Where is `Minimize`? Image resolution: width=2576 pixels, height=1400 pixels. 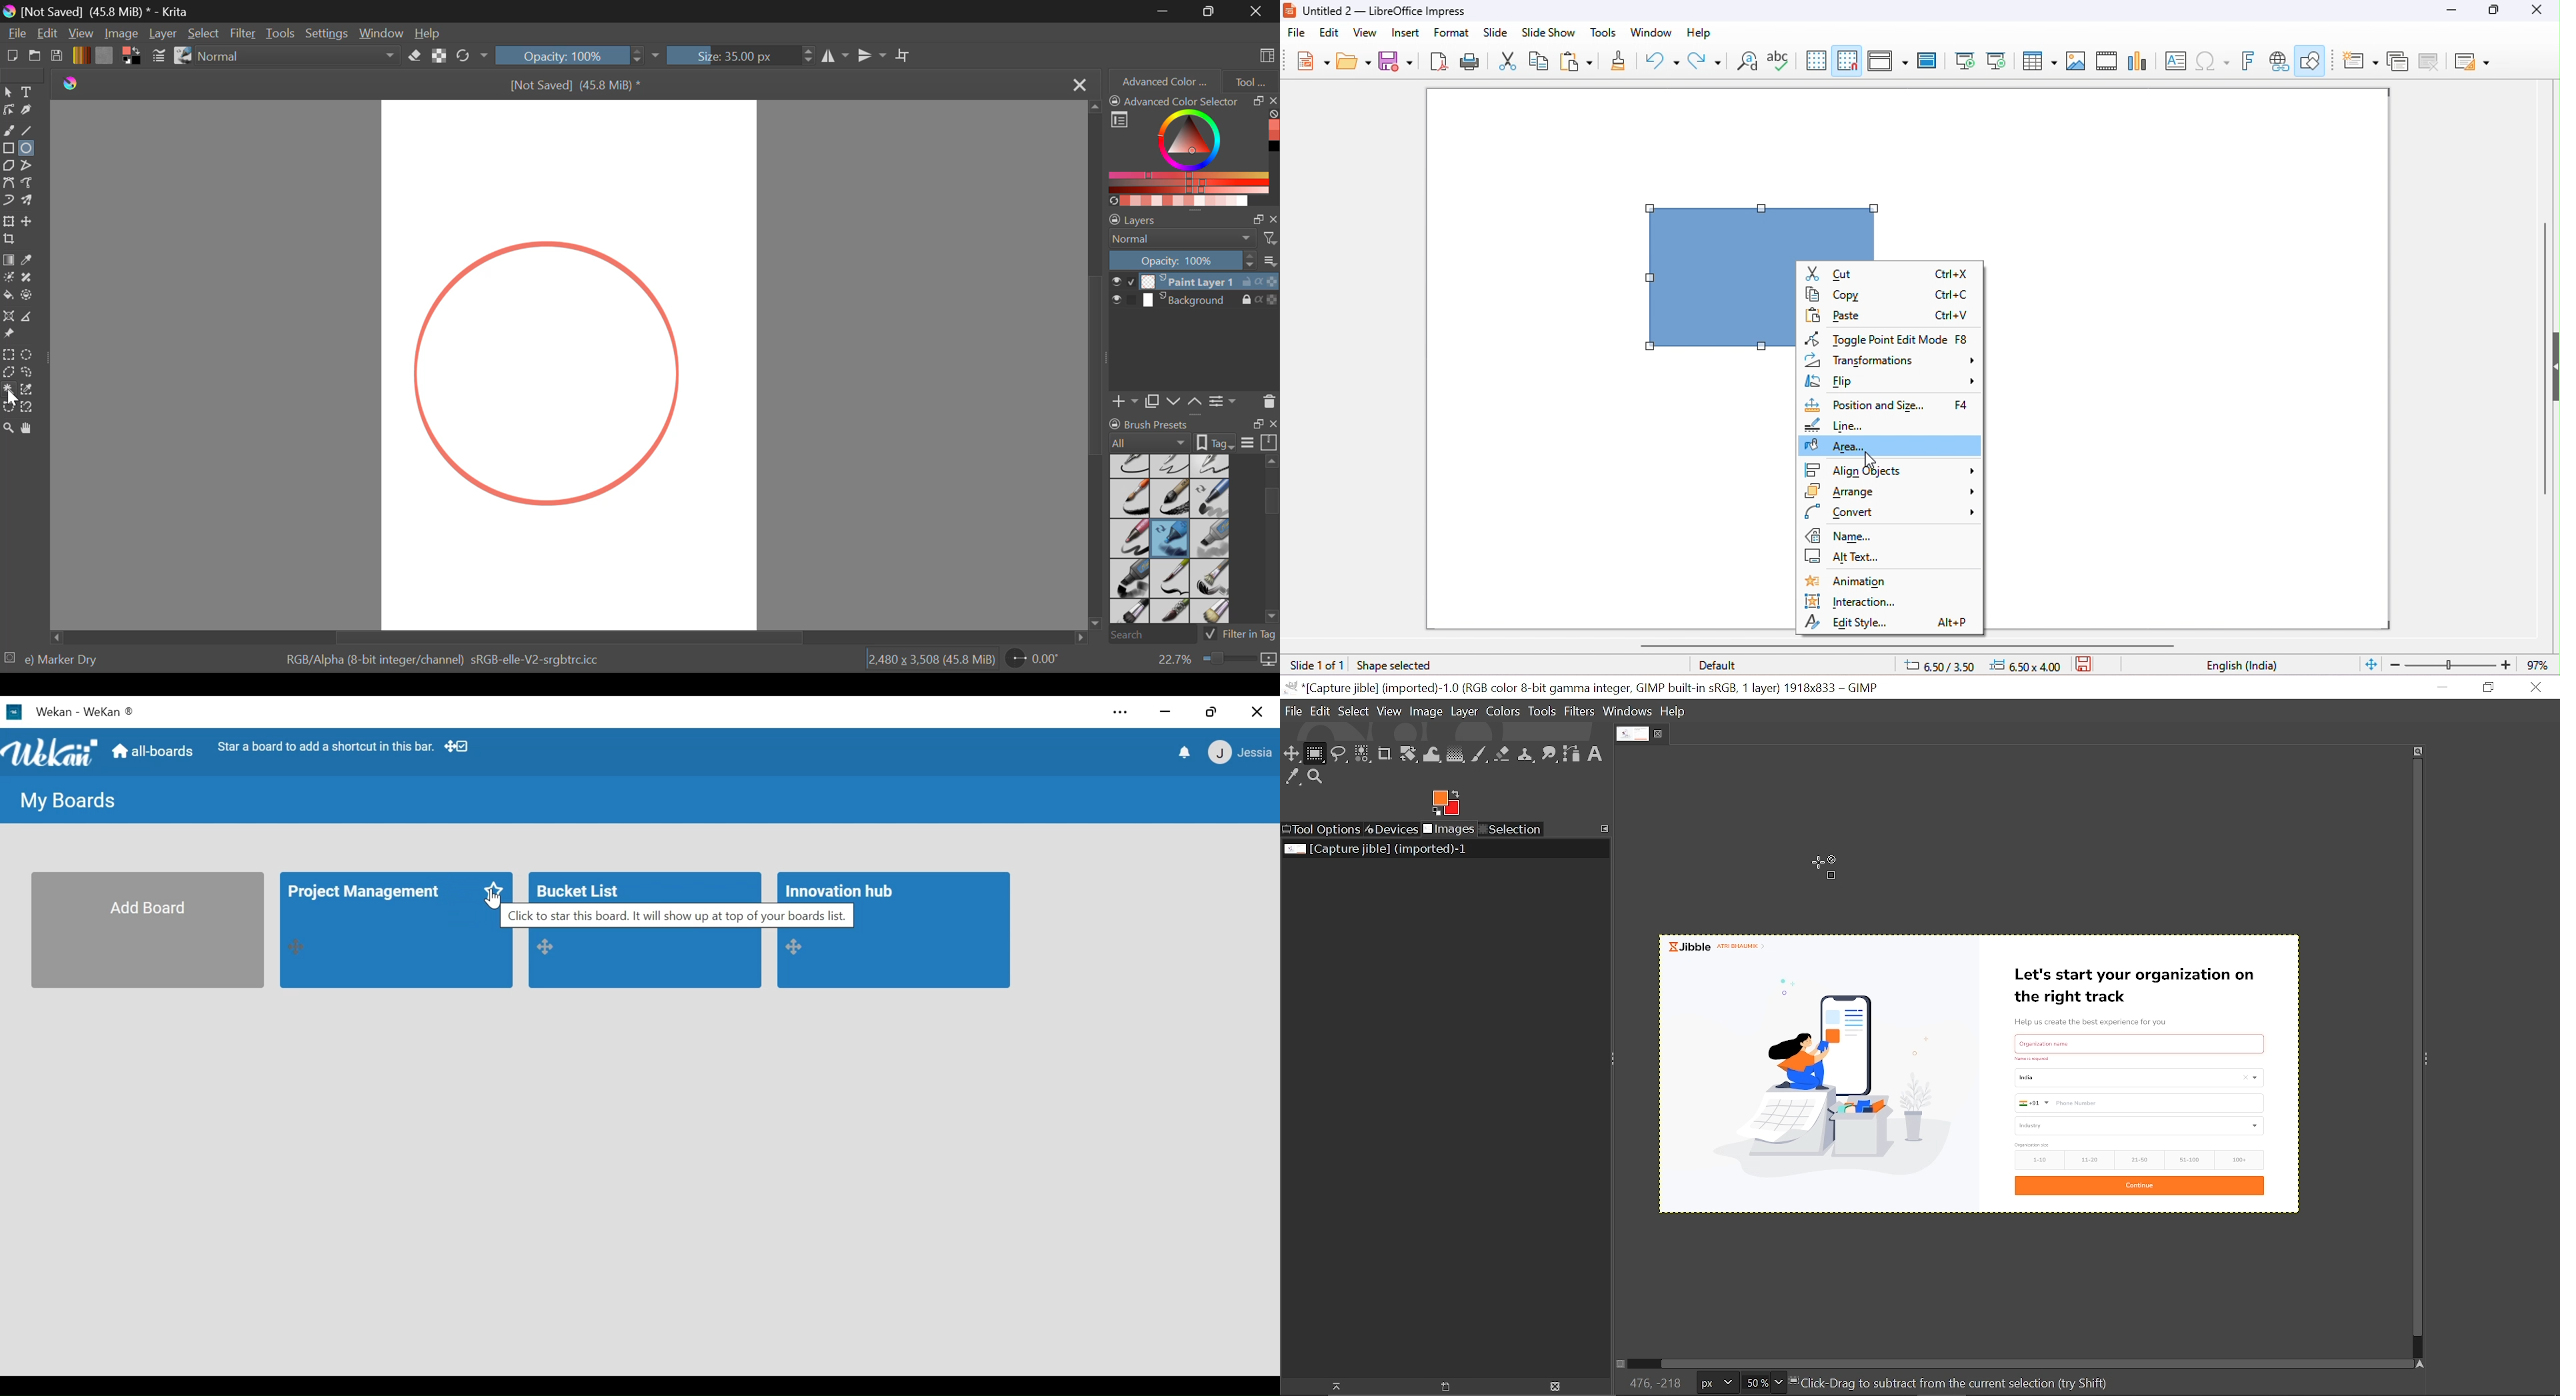
Minimize is located at coordinates (2441, 688).